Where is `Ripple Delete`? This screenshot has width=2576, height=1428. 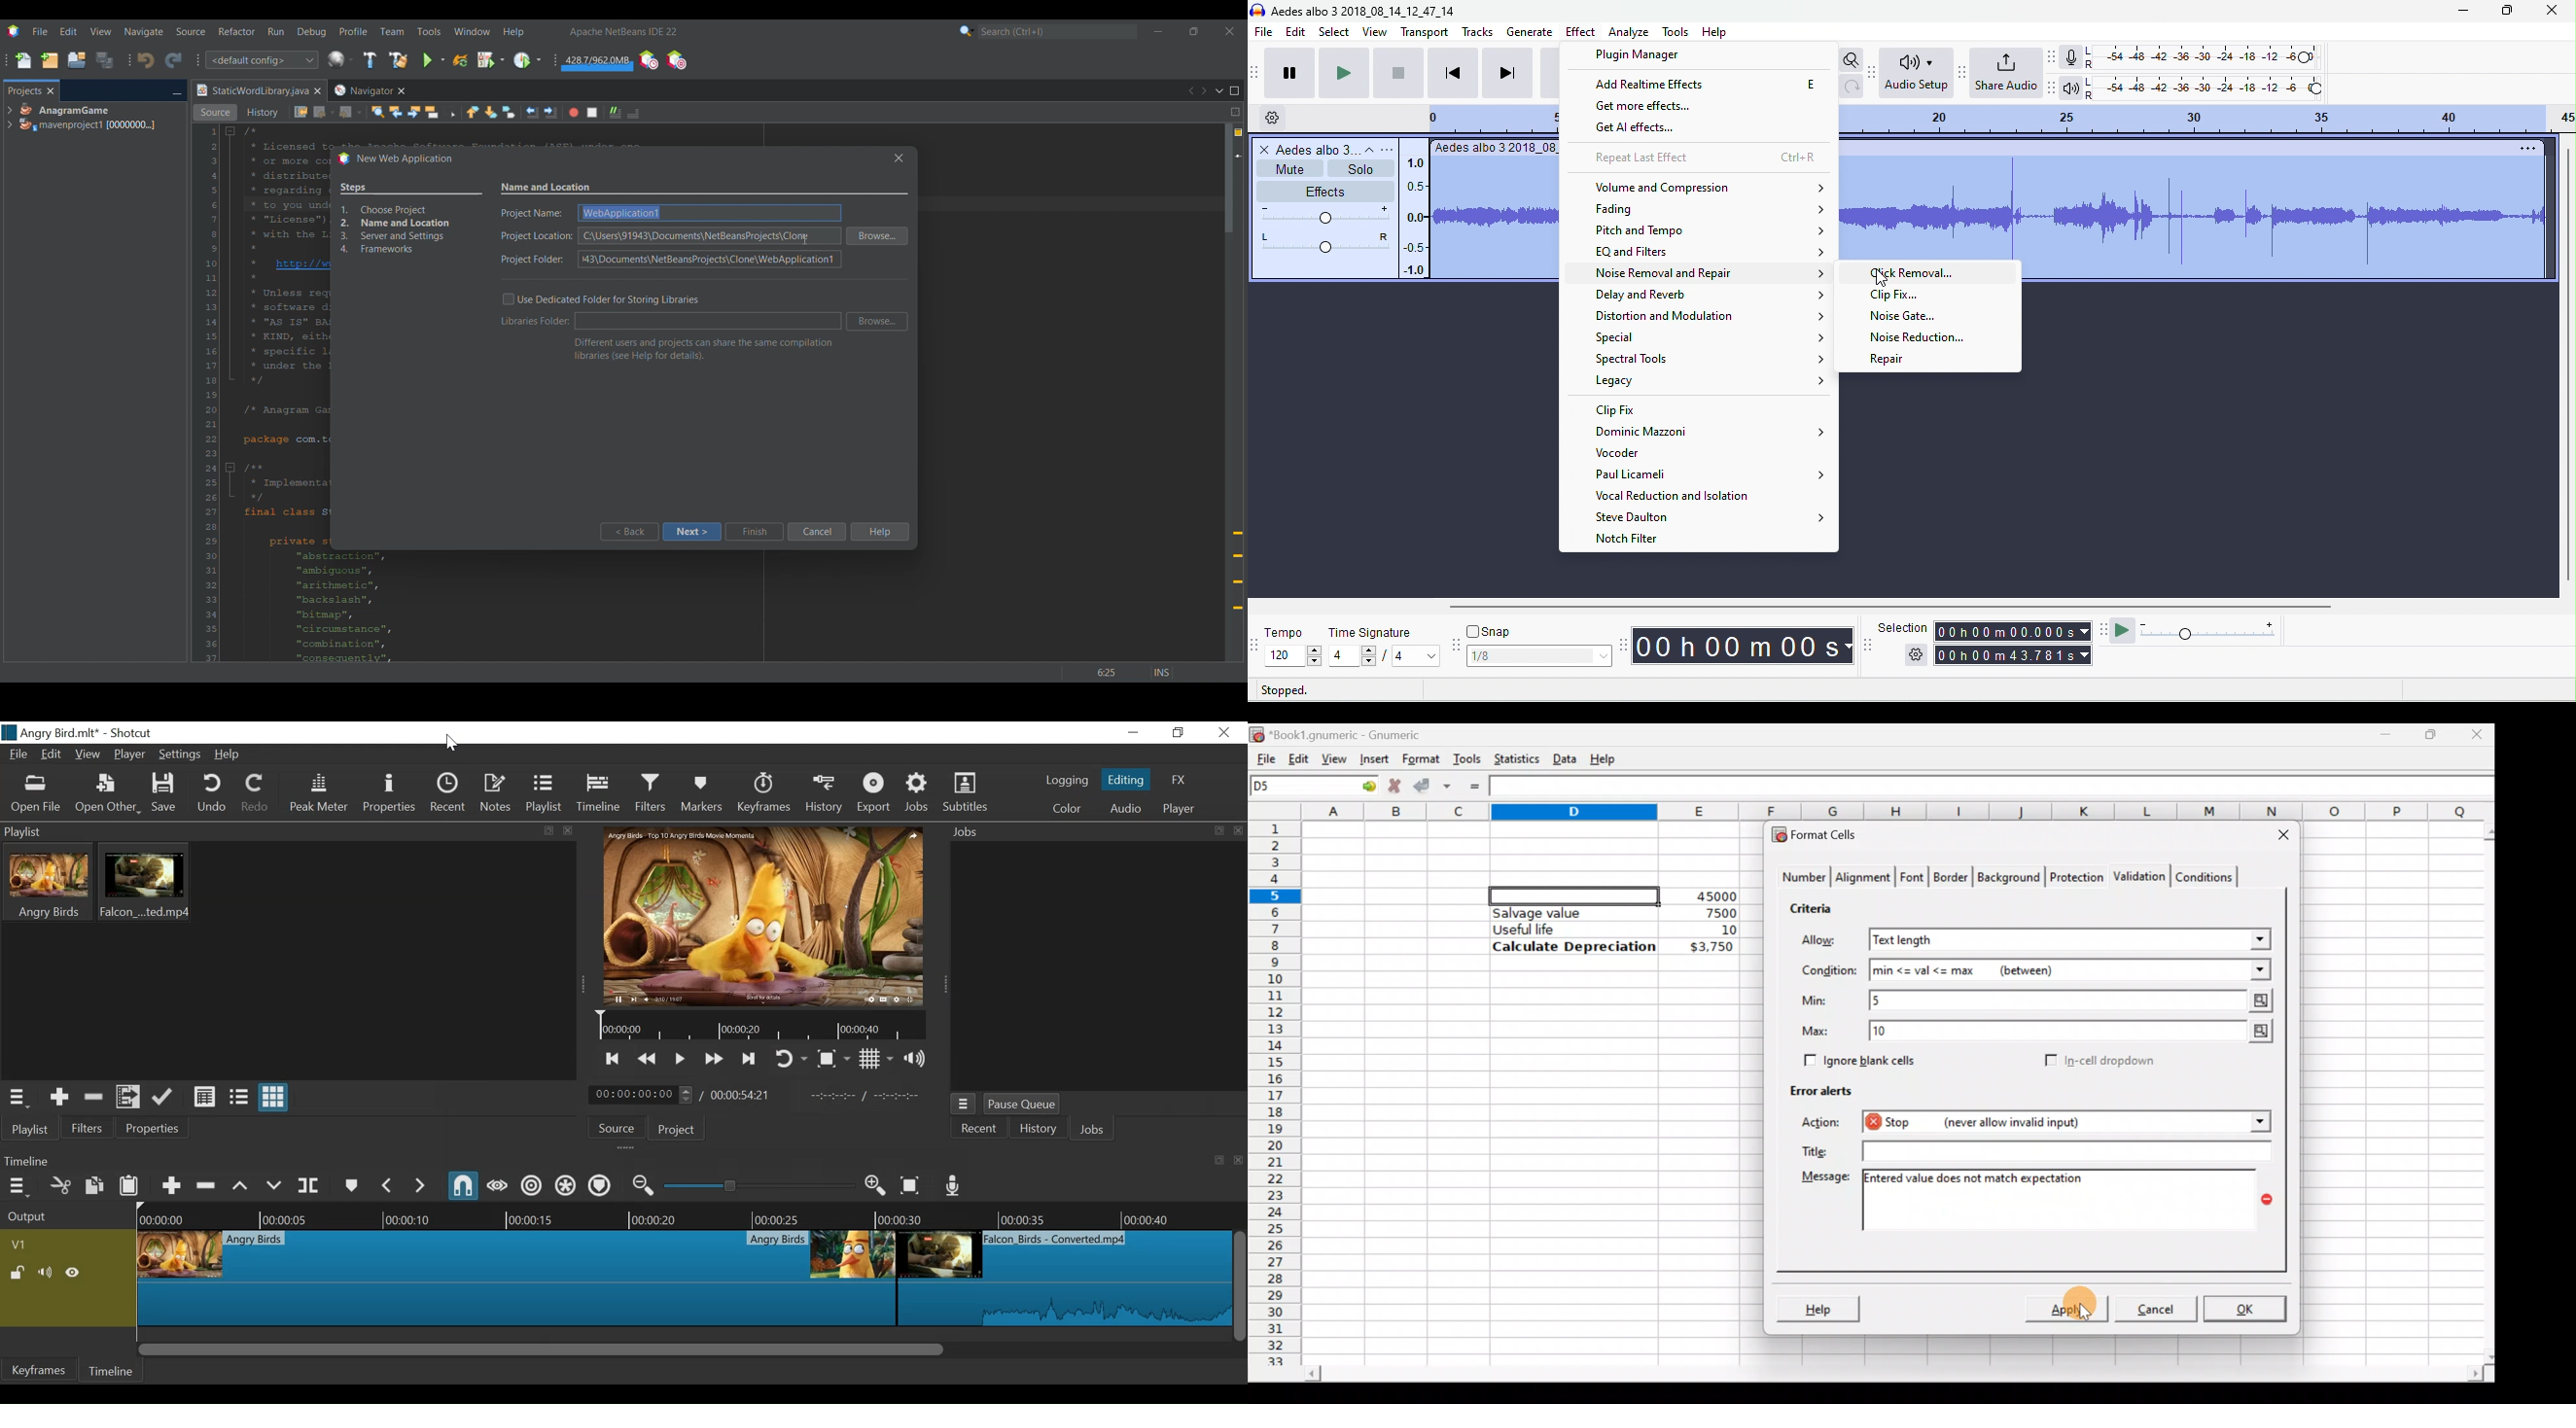 Ripple Delete is located at coordinates (205, 1186).